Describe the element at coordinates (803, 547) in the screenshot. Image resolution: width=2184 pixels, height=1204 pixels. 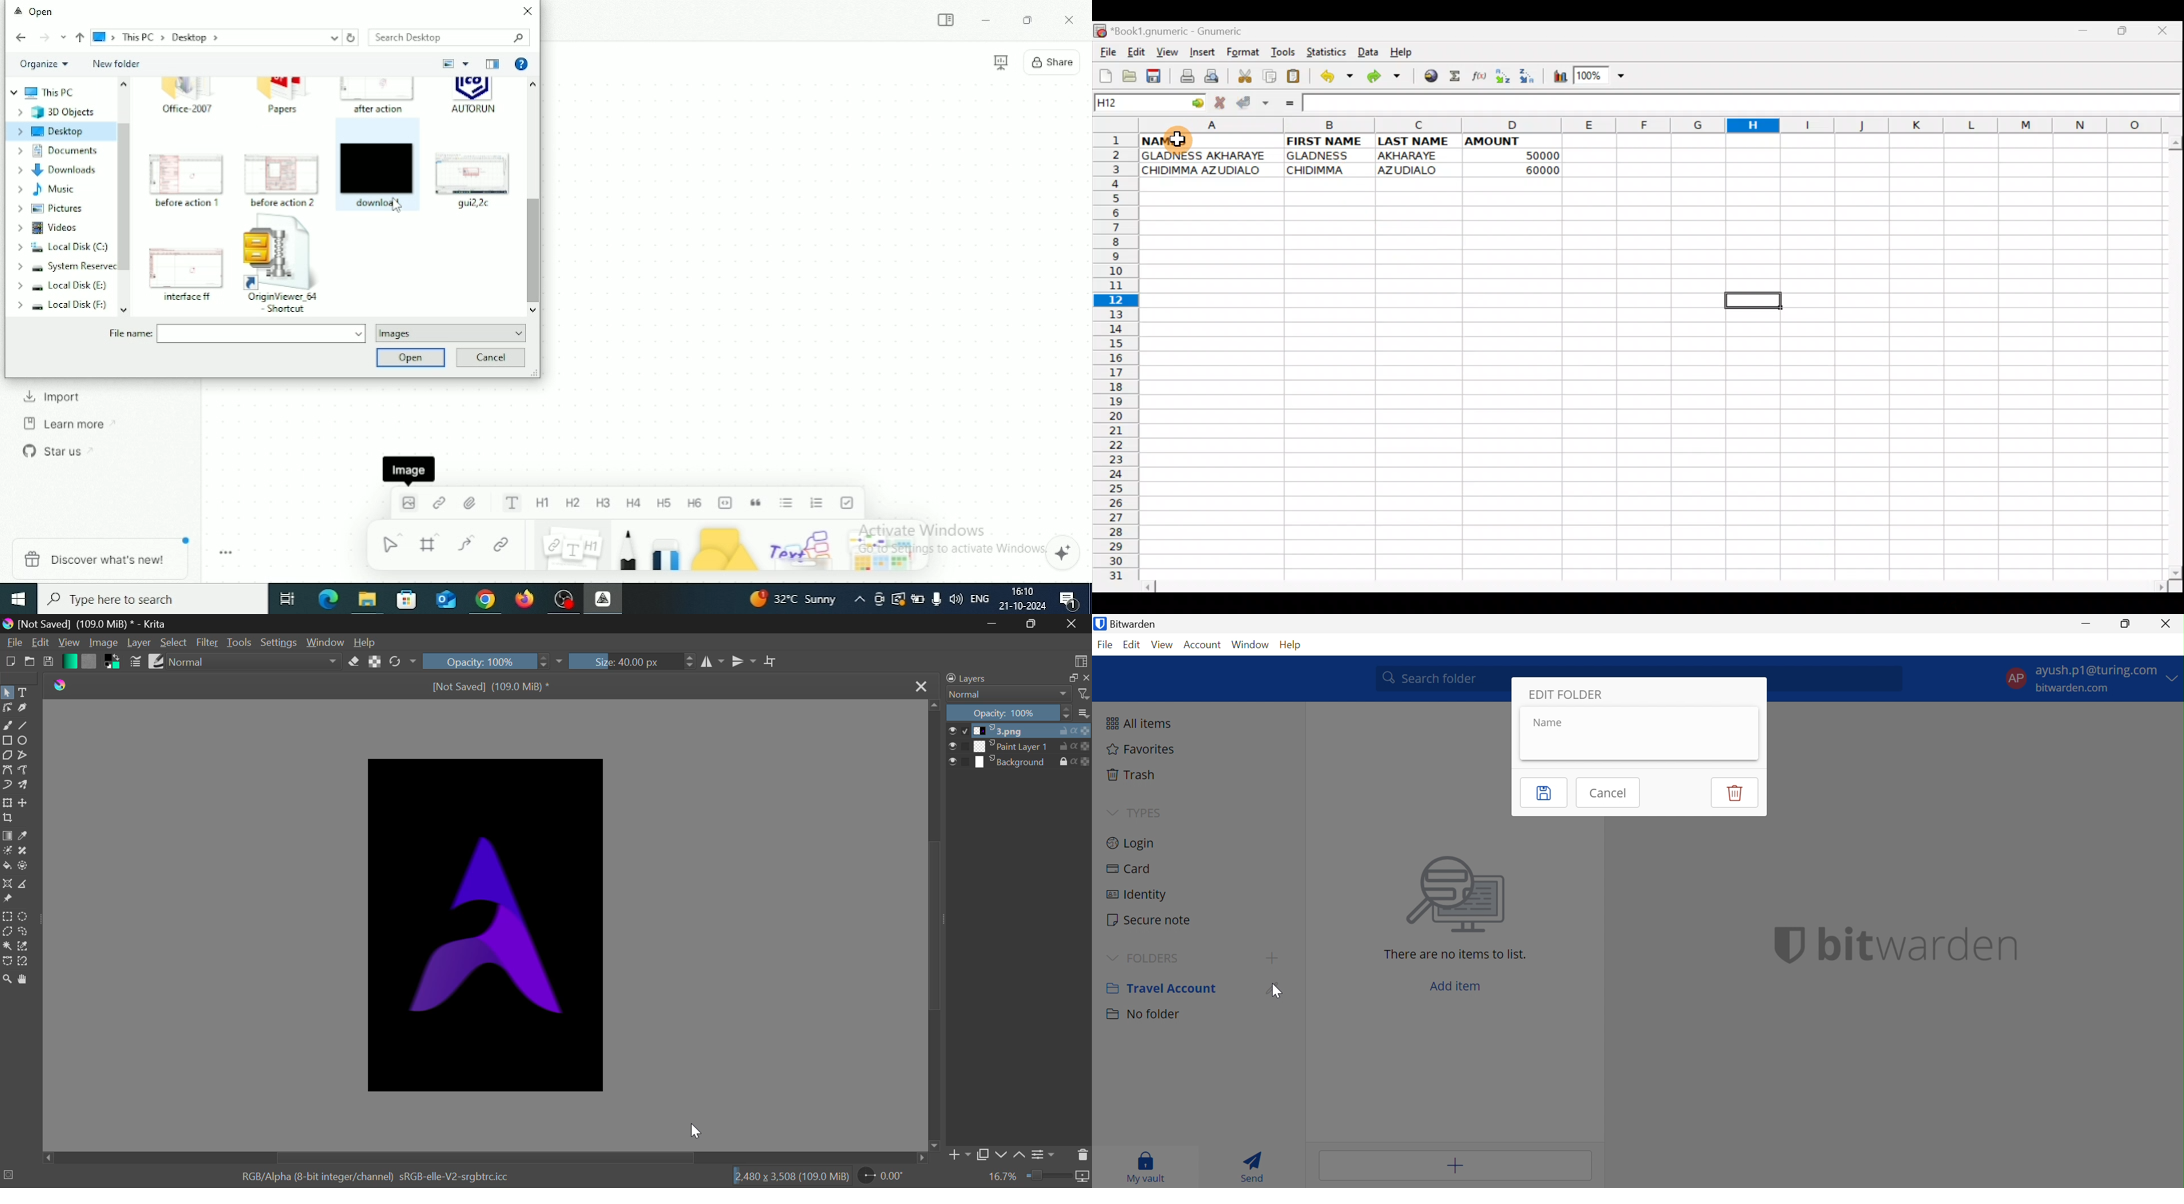
I see `Others` at that location.